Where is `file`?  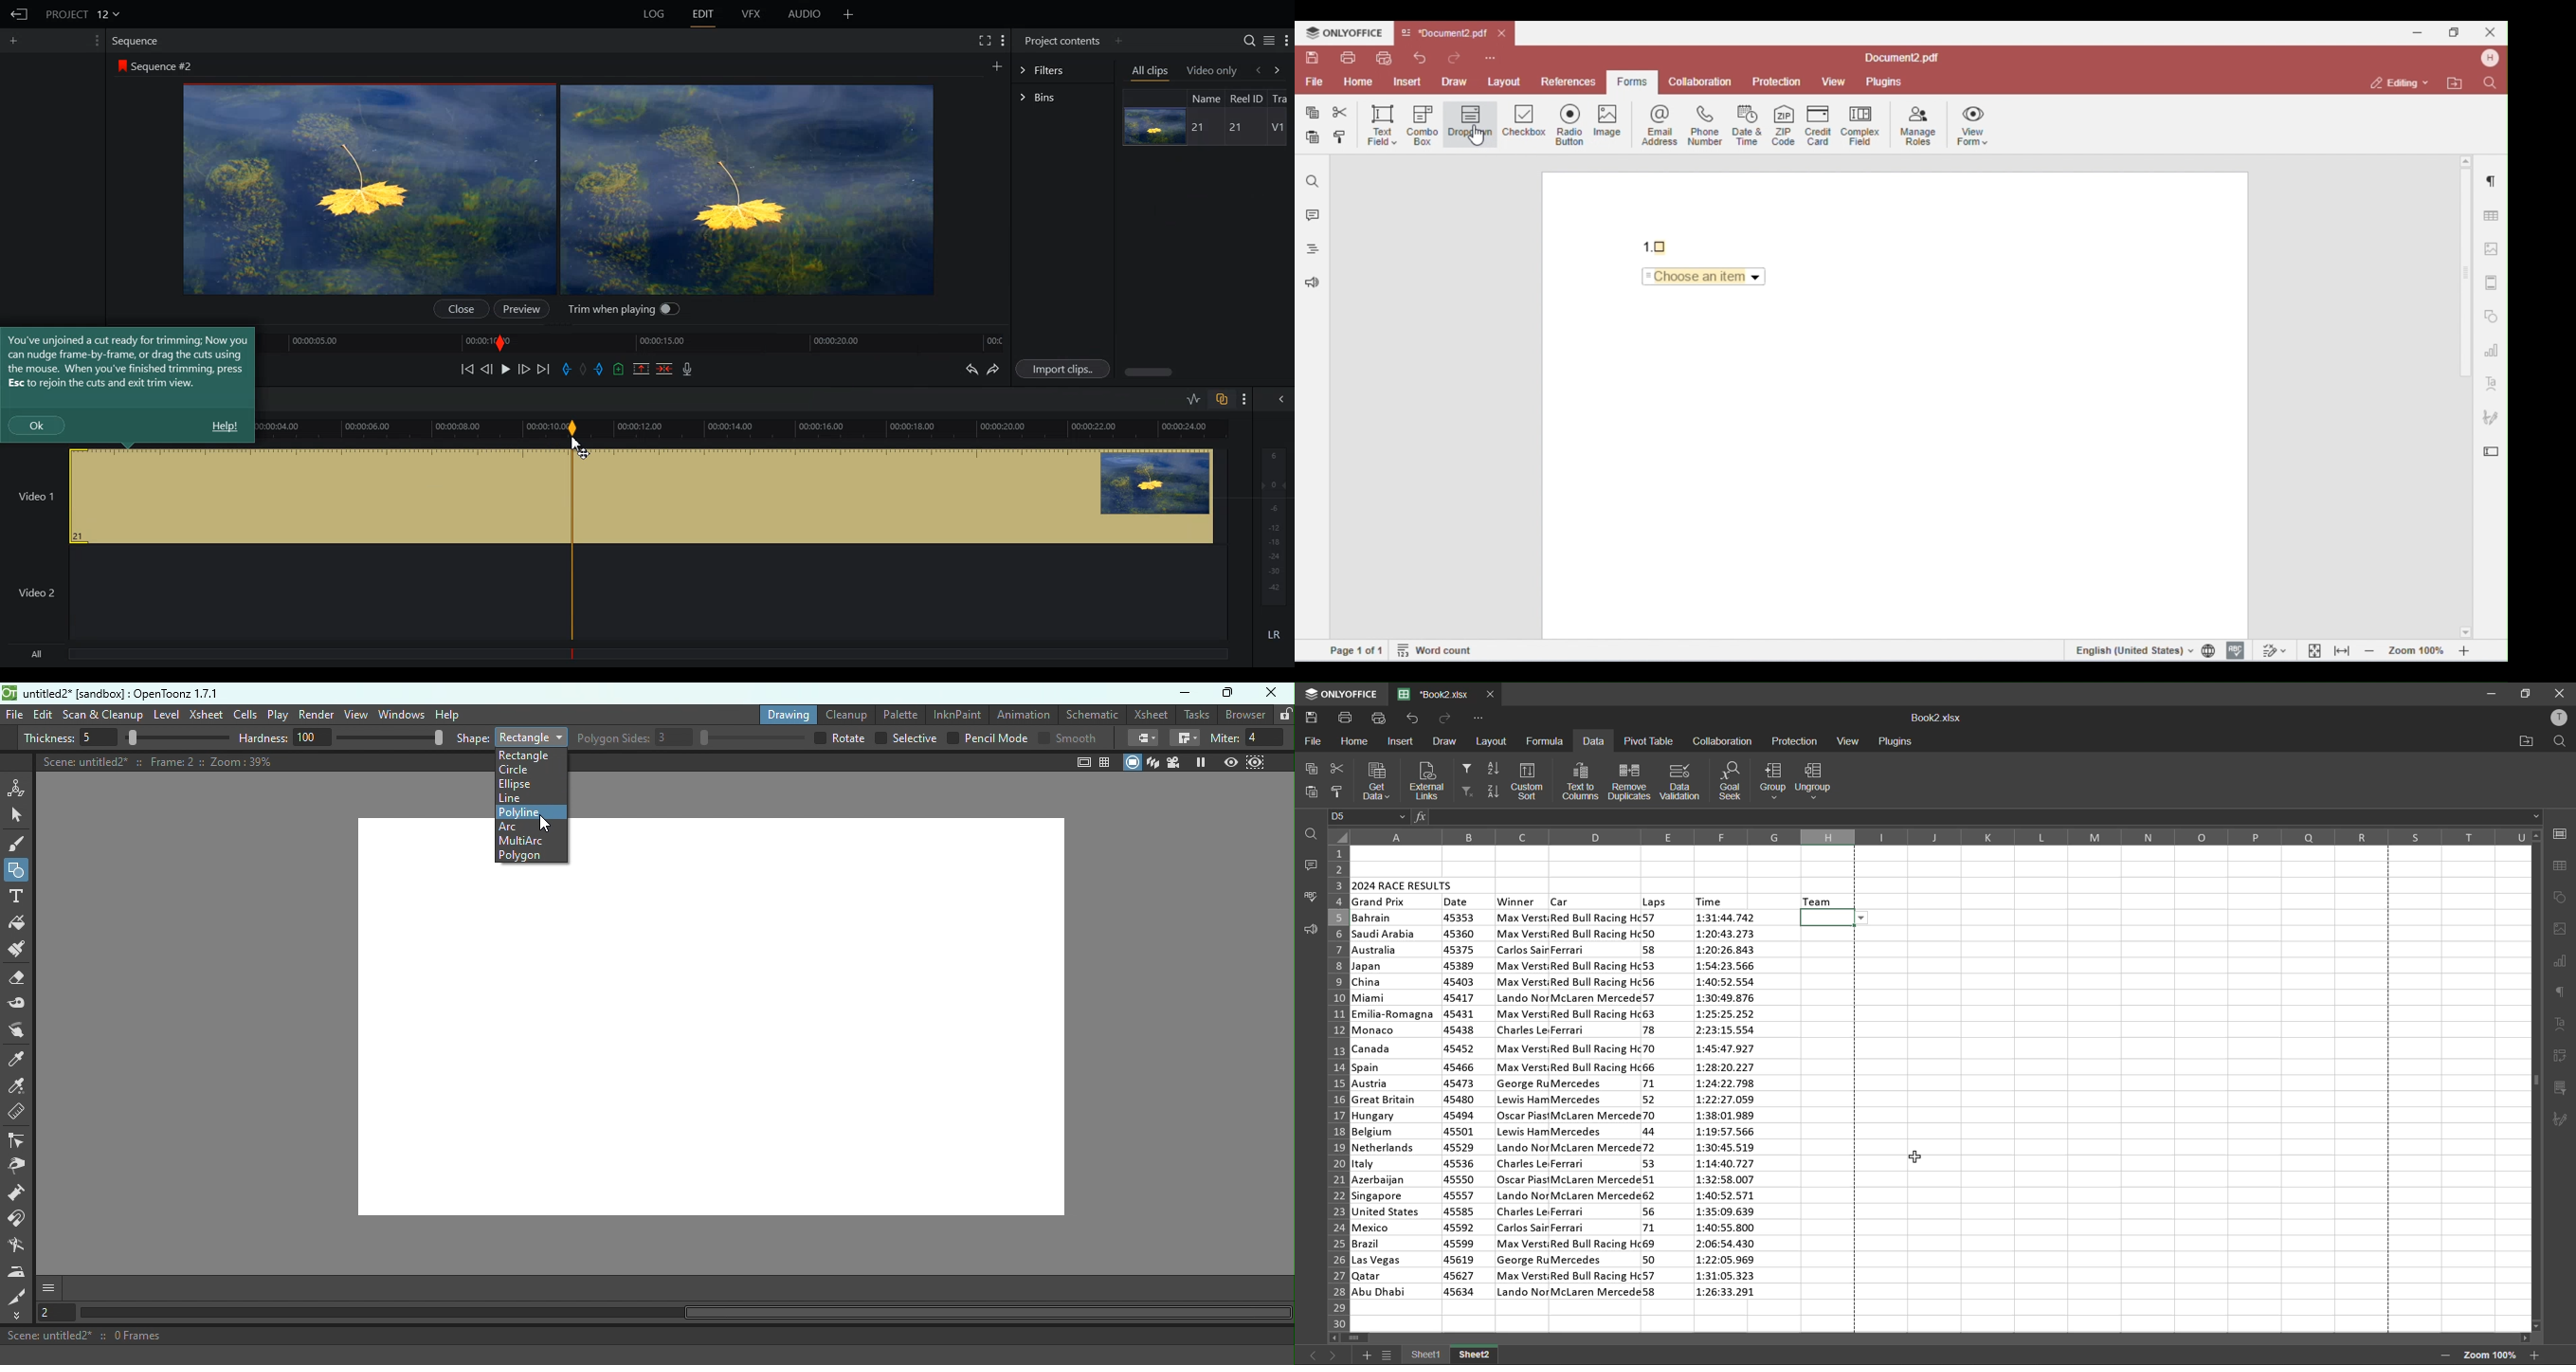
file is located at coordinates (1311, 741).